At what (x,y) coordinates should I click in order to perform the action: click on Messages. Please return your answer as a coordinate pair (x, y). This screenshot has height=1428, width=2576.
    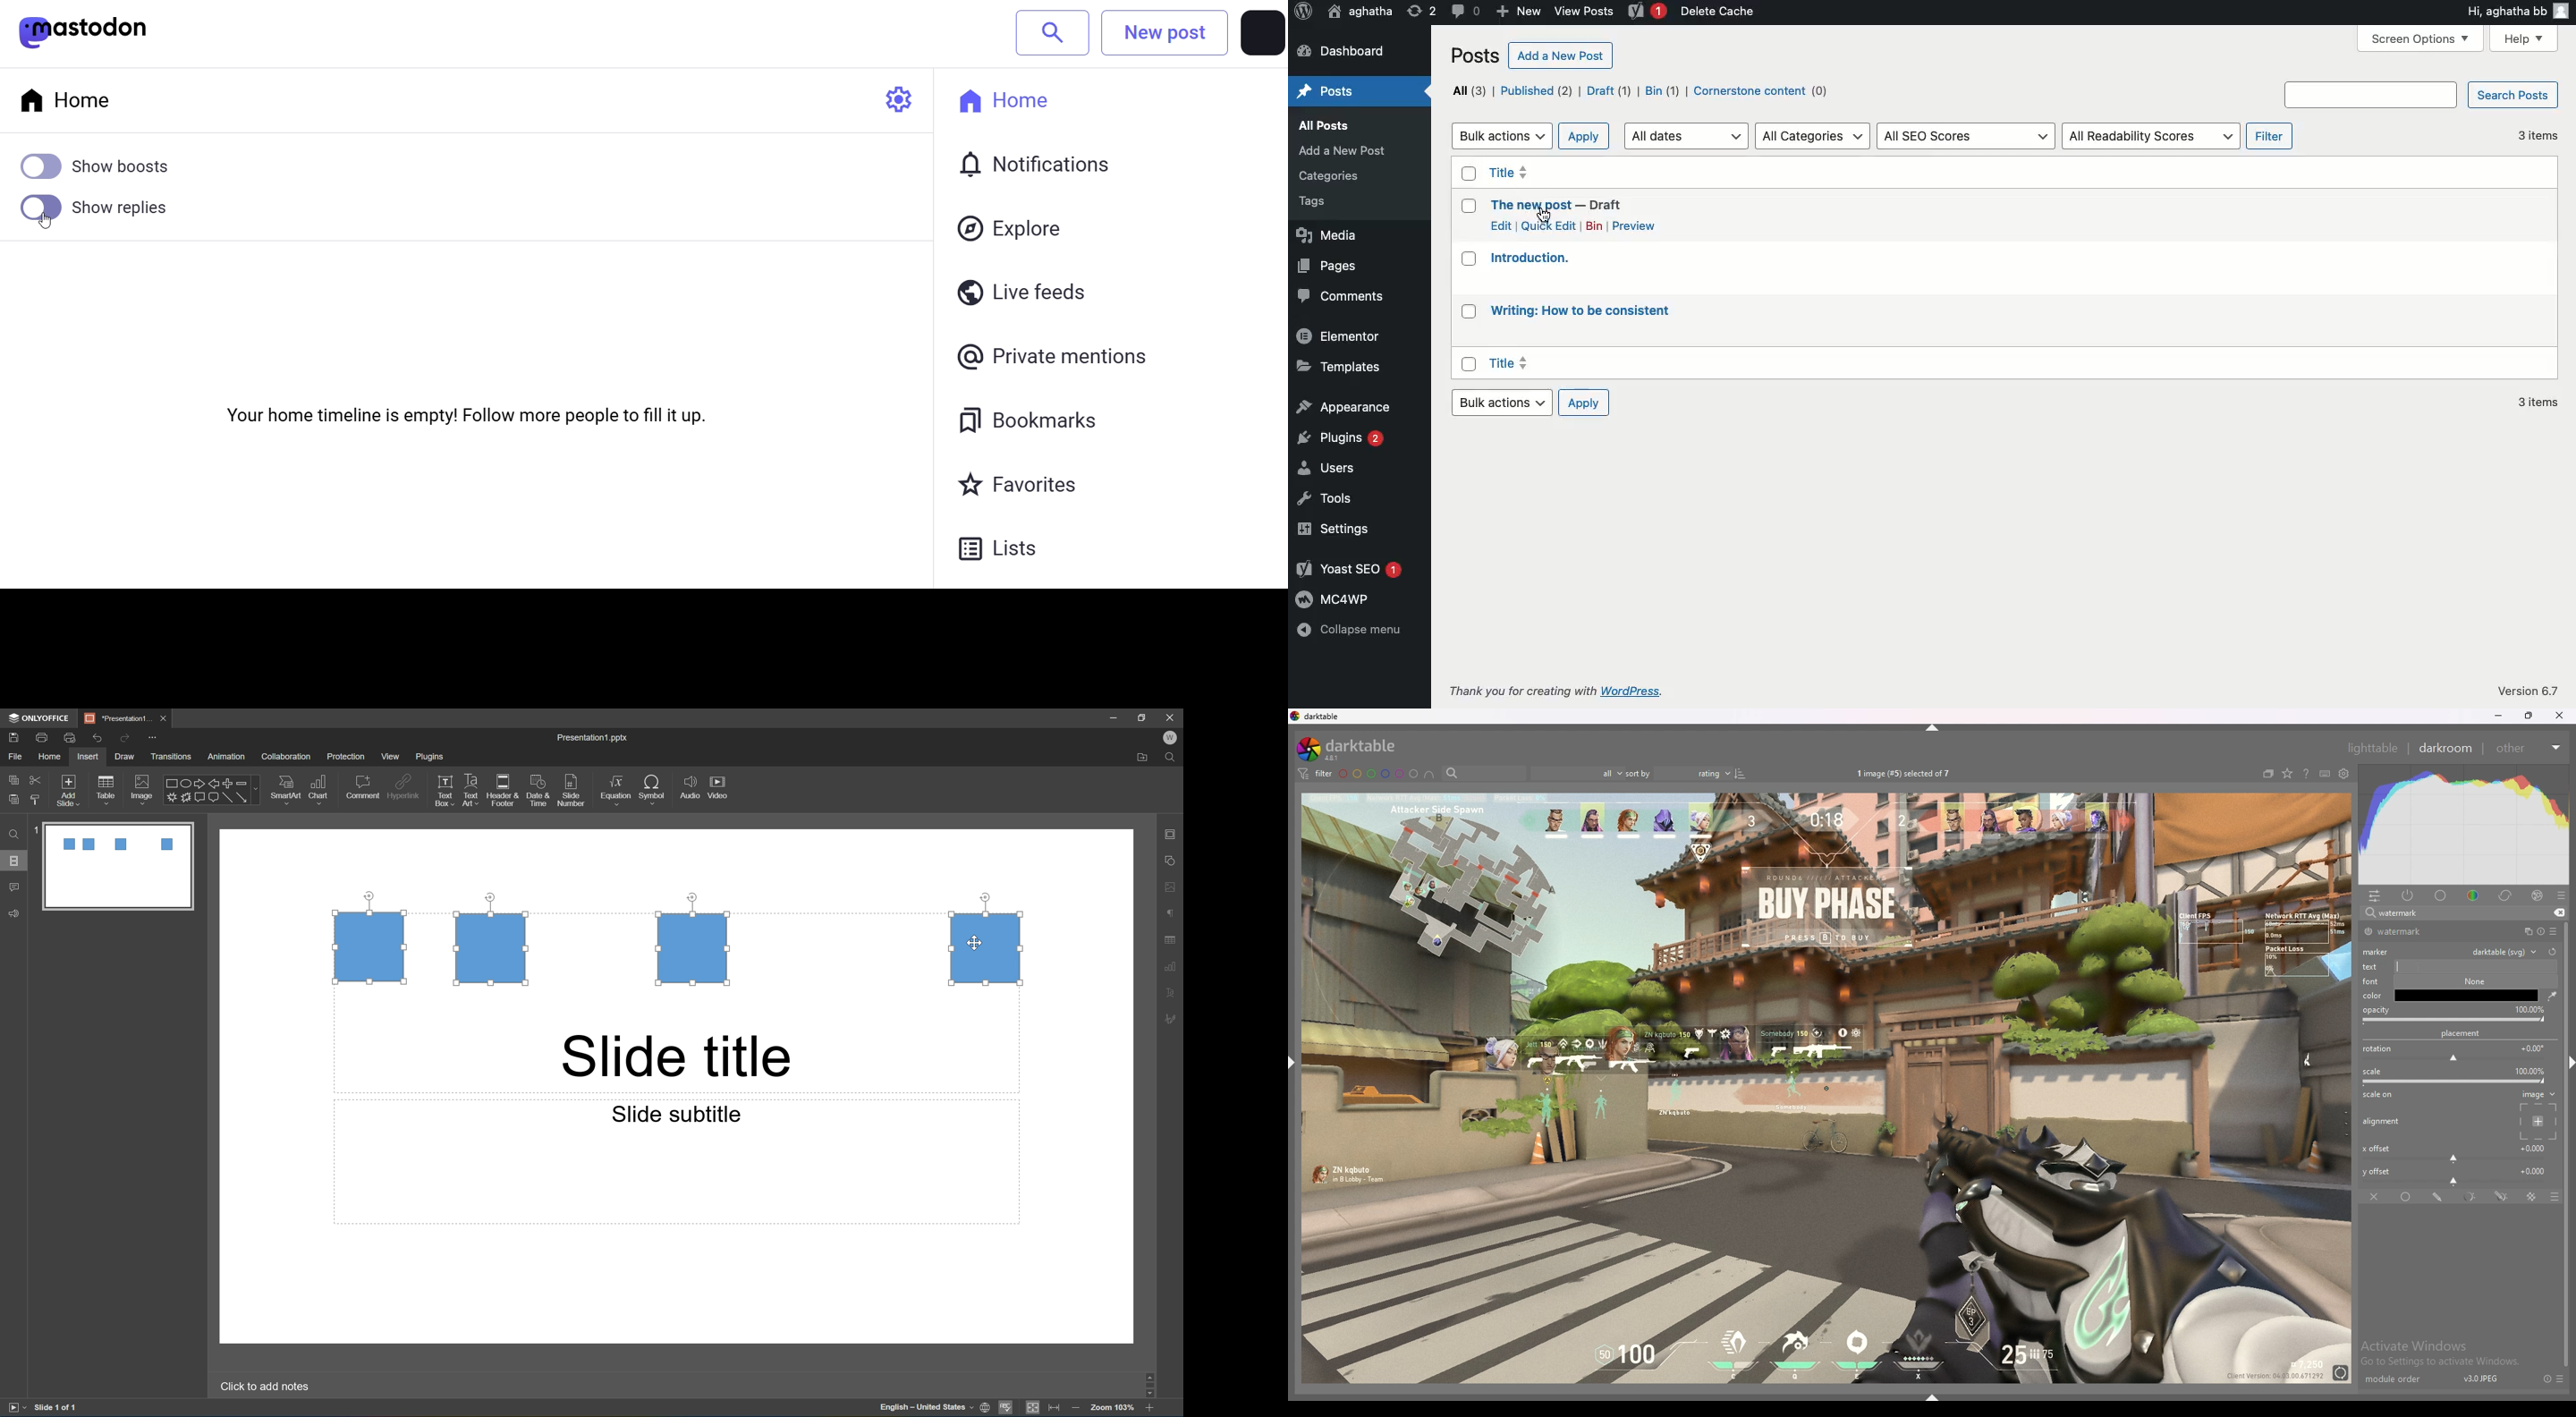
    Looking at the image, I should click on (1463, 11).